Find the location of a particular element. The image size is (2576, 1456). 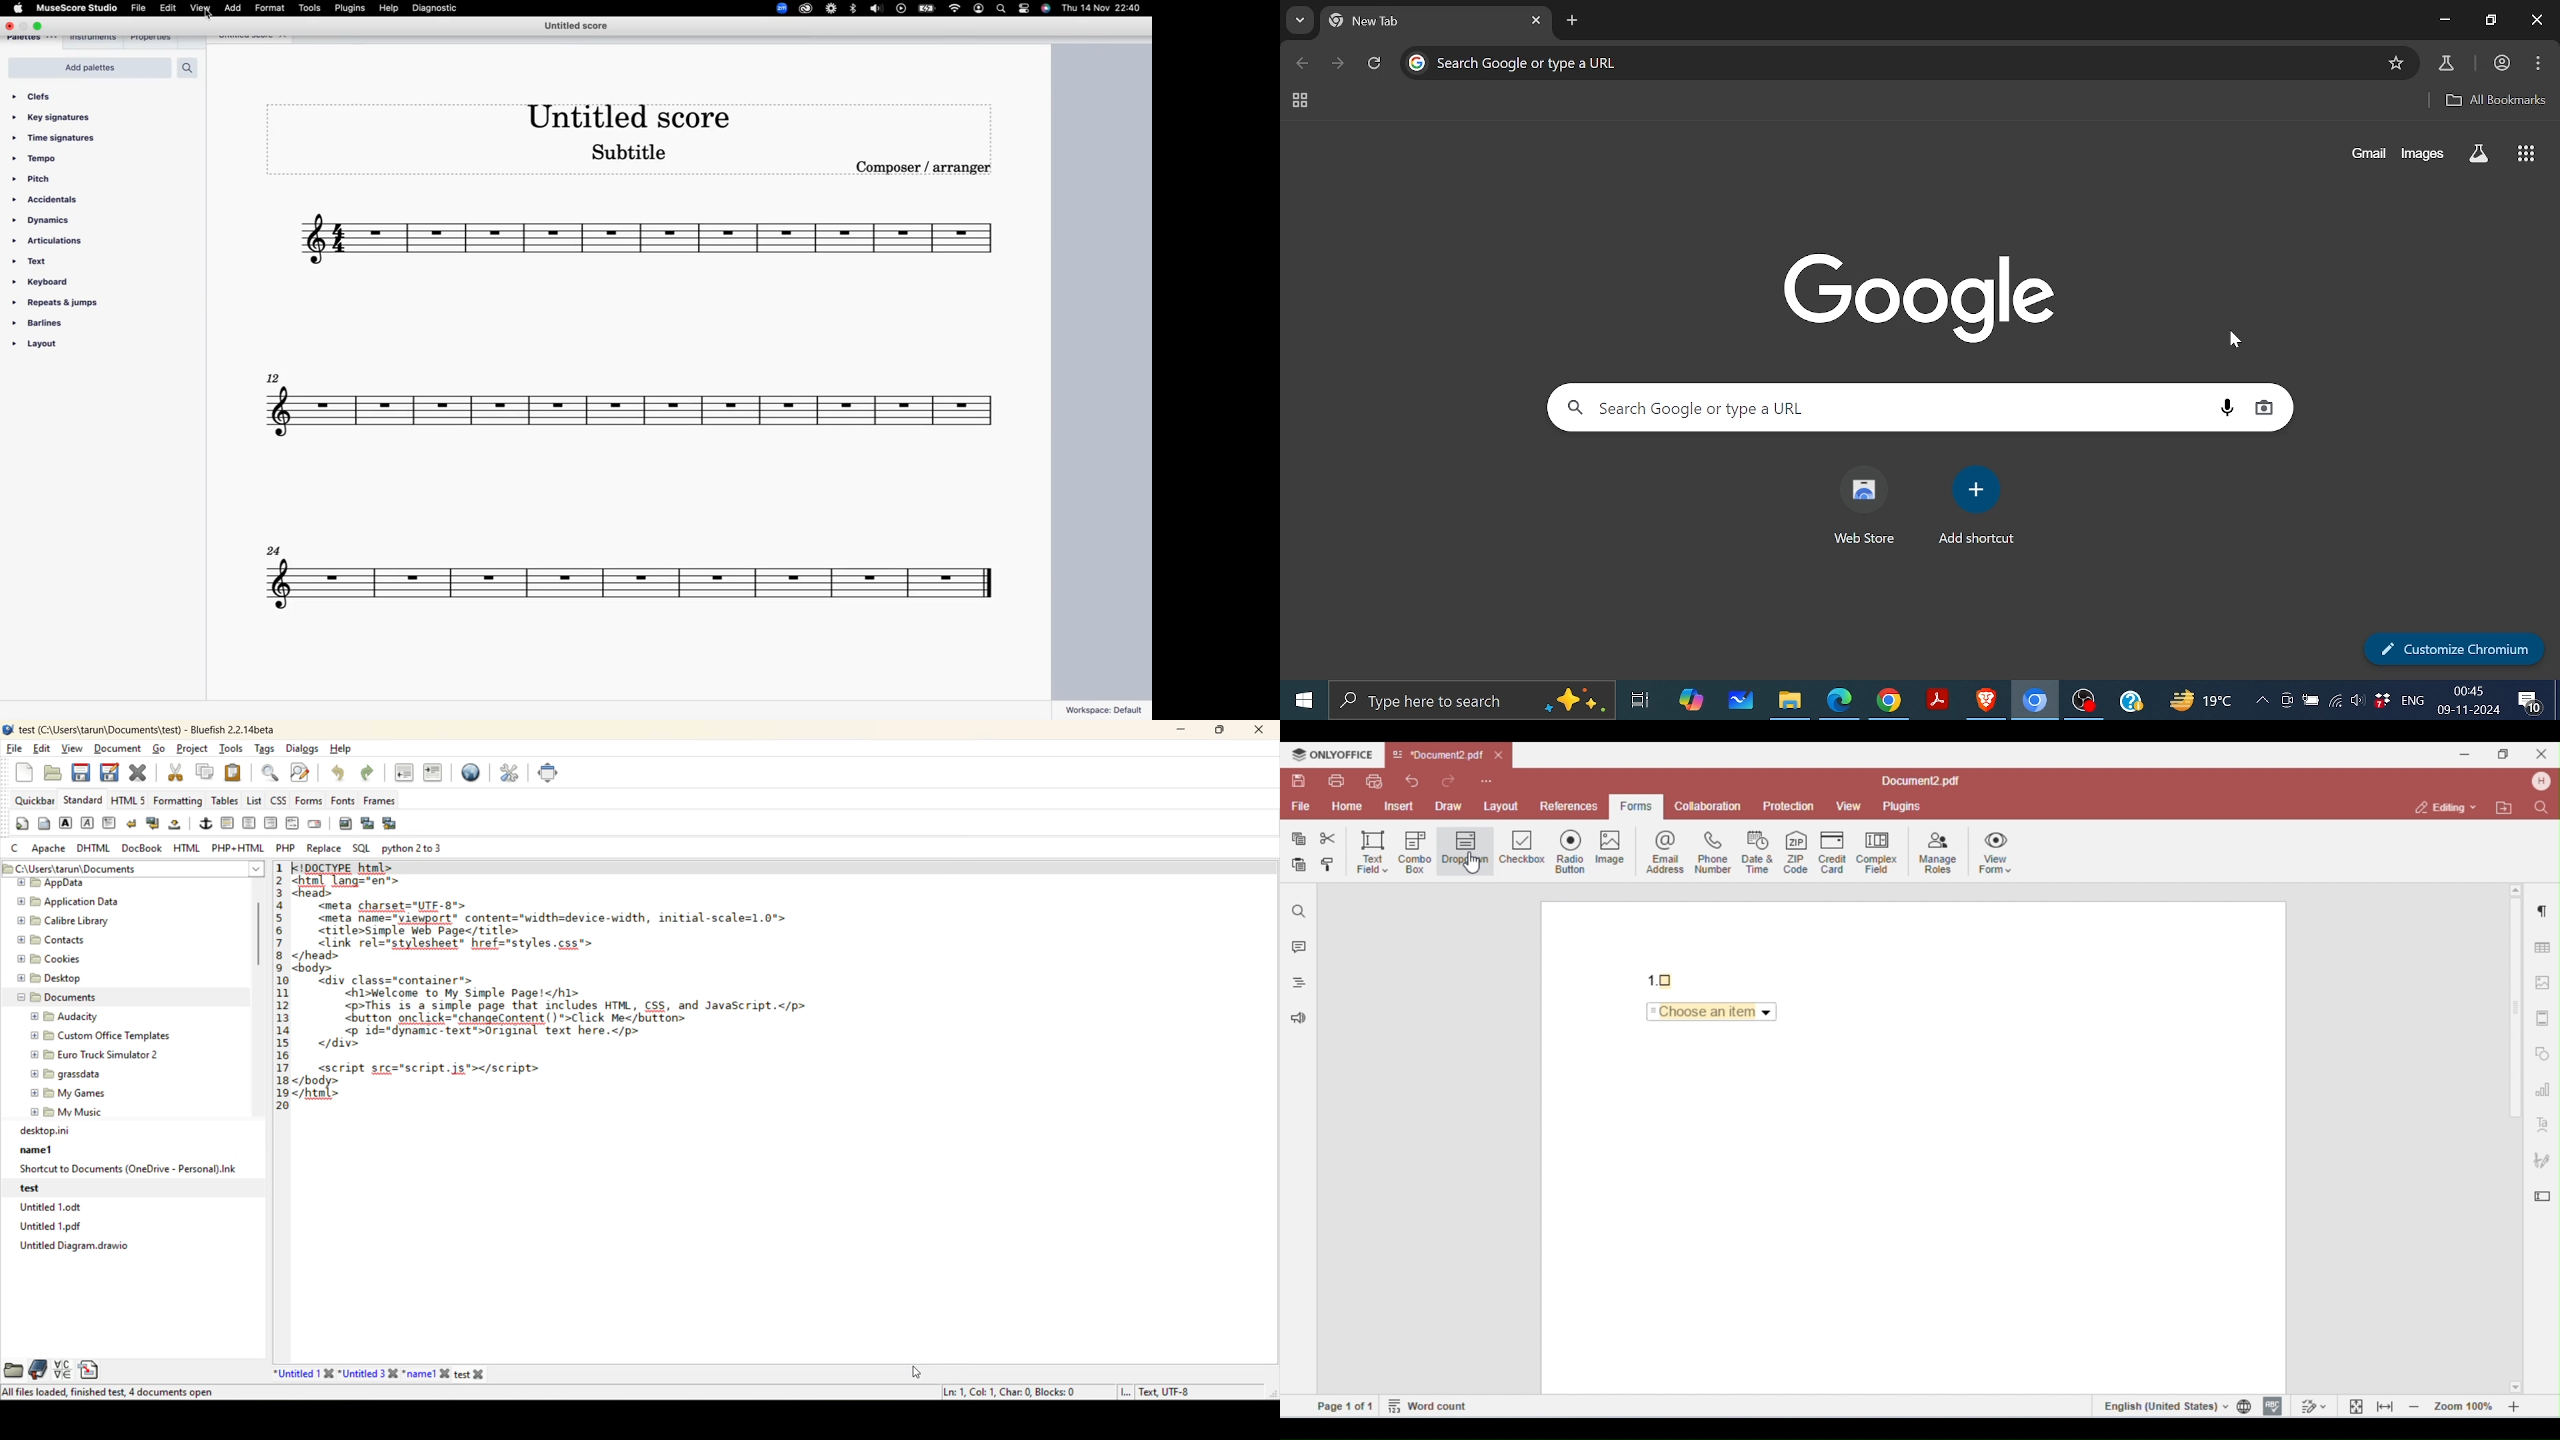

wifi is located at coordinates (954, 10).